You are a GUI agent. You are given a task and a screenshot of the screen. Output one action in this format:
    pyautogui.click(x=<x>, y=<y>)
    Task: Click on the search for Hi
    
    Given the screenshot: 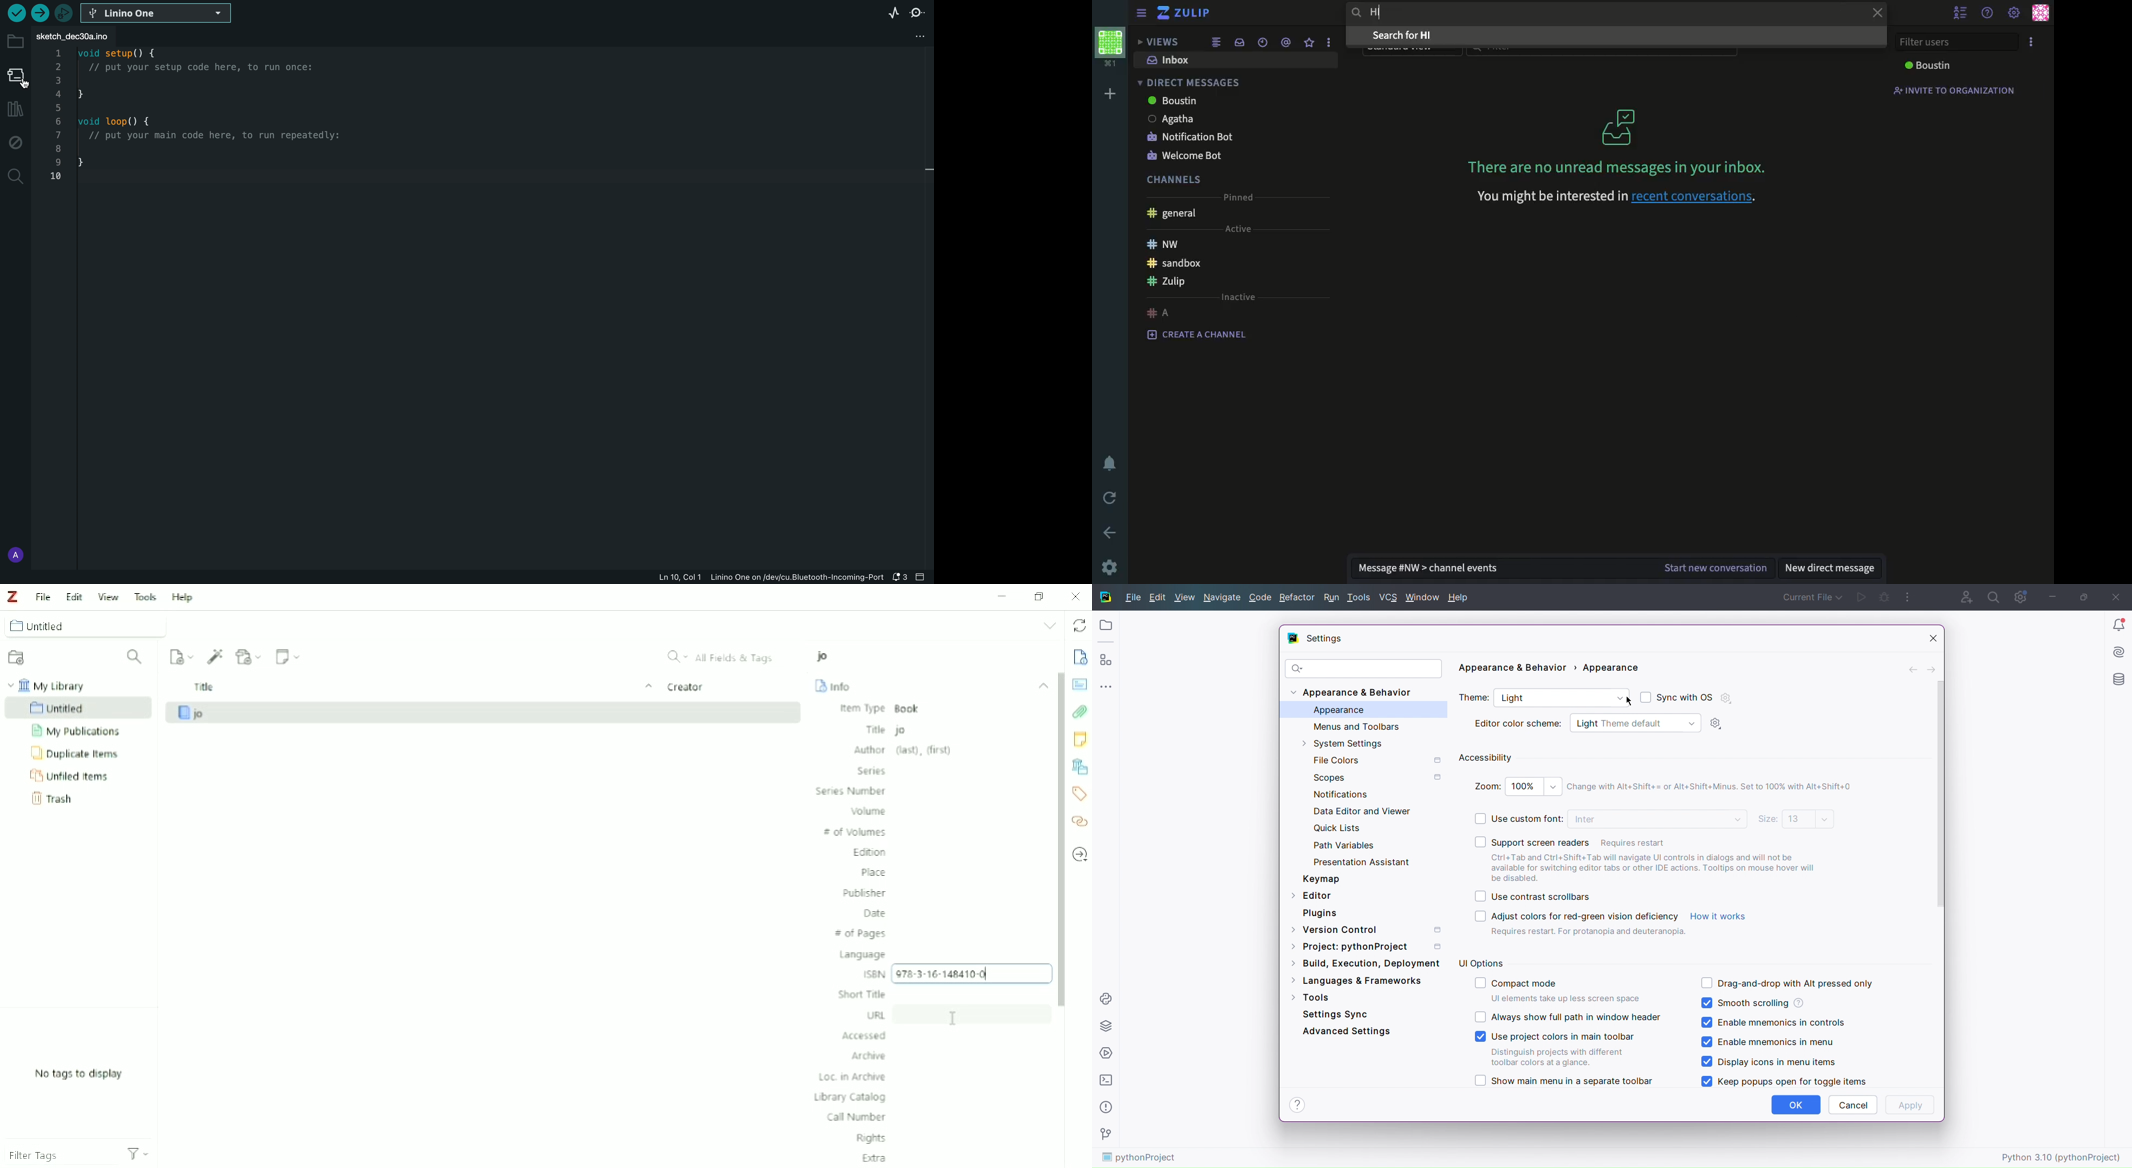 What is the action you would take?
    pyautogui.click(x=1459, y=35)
    